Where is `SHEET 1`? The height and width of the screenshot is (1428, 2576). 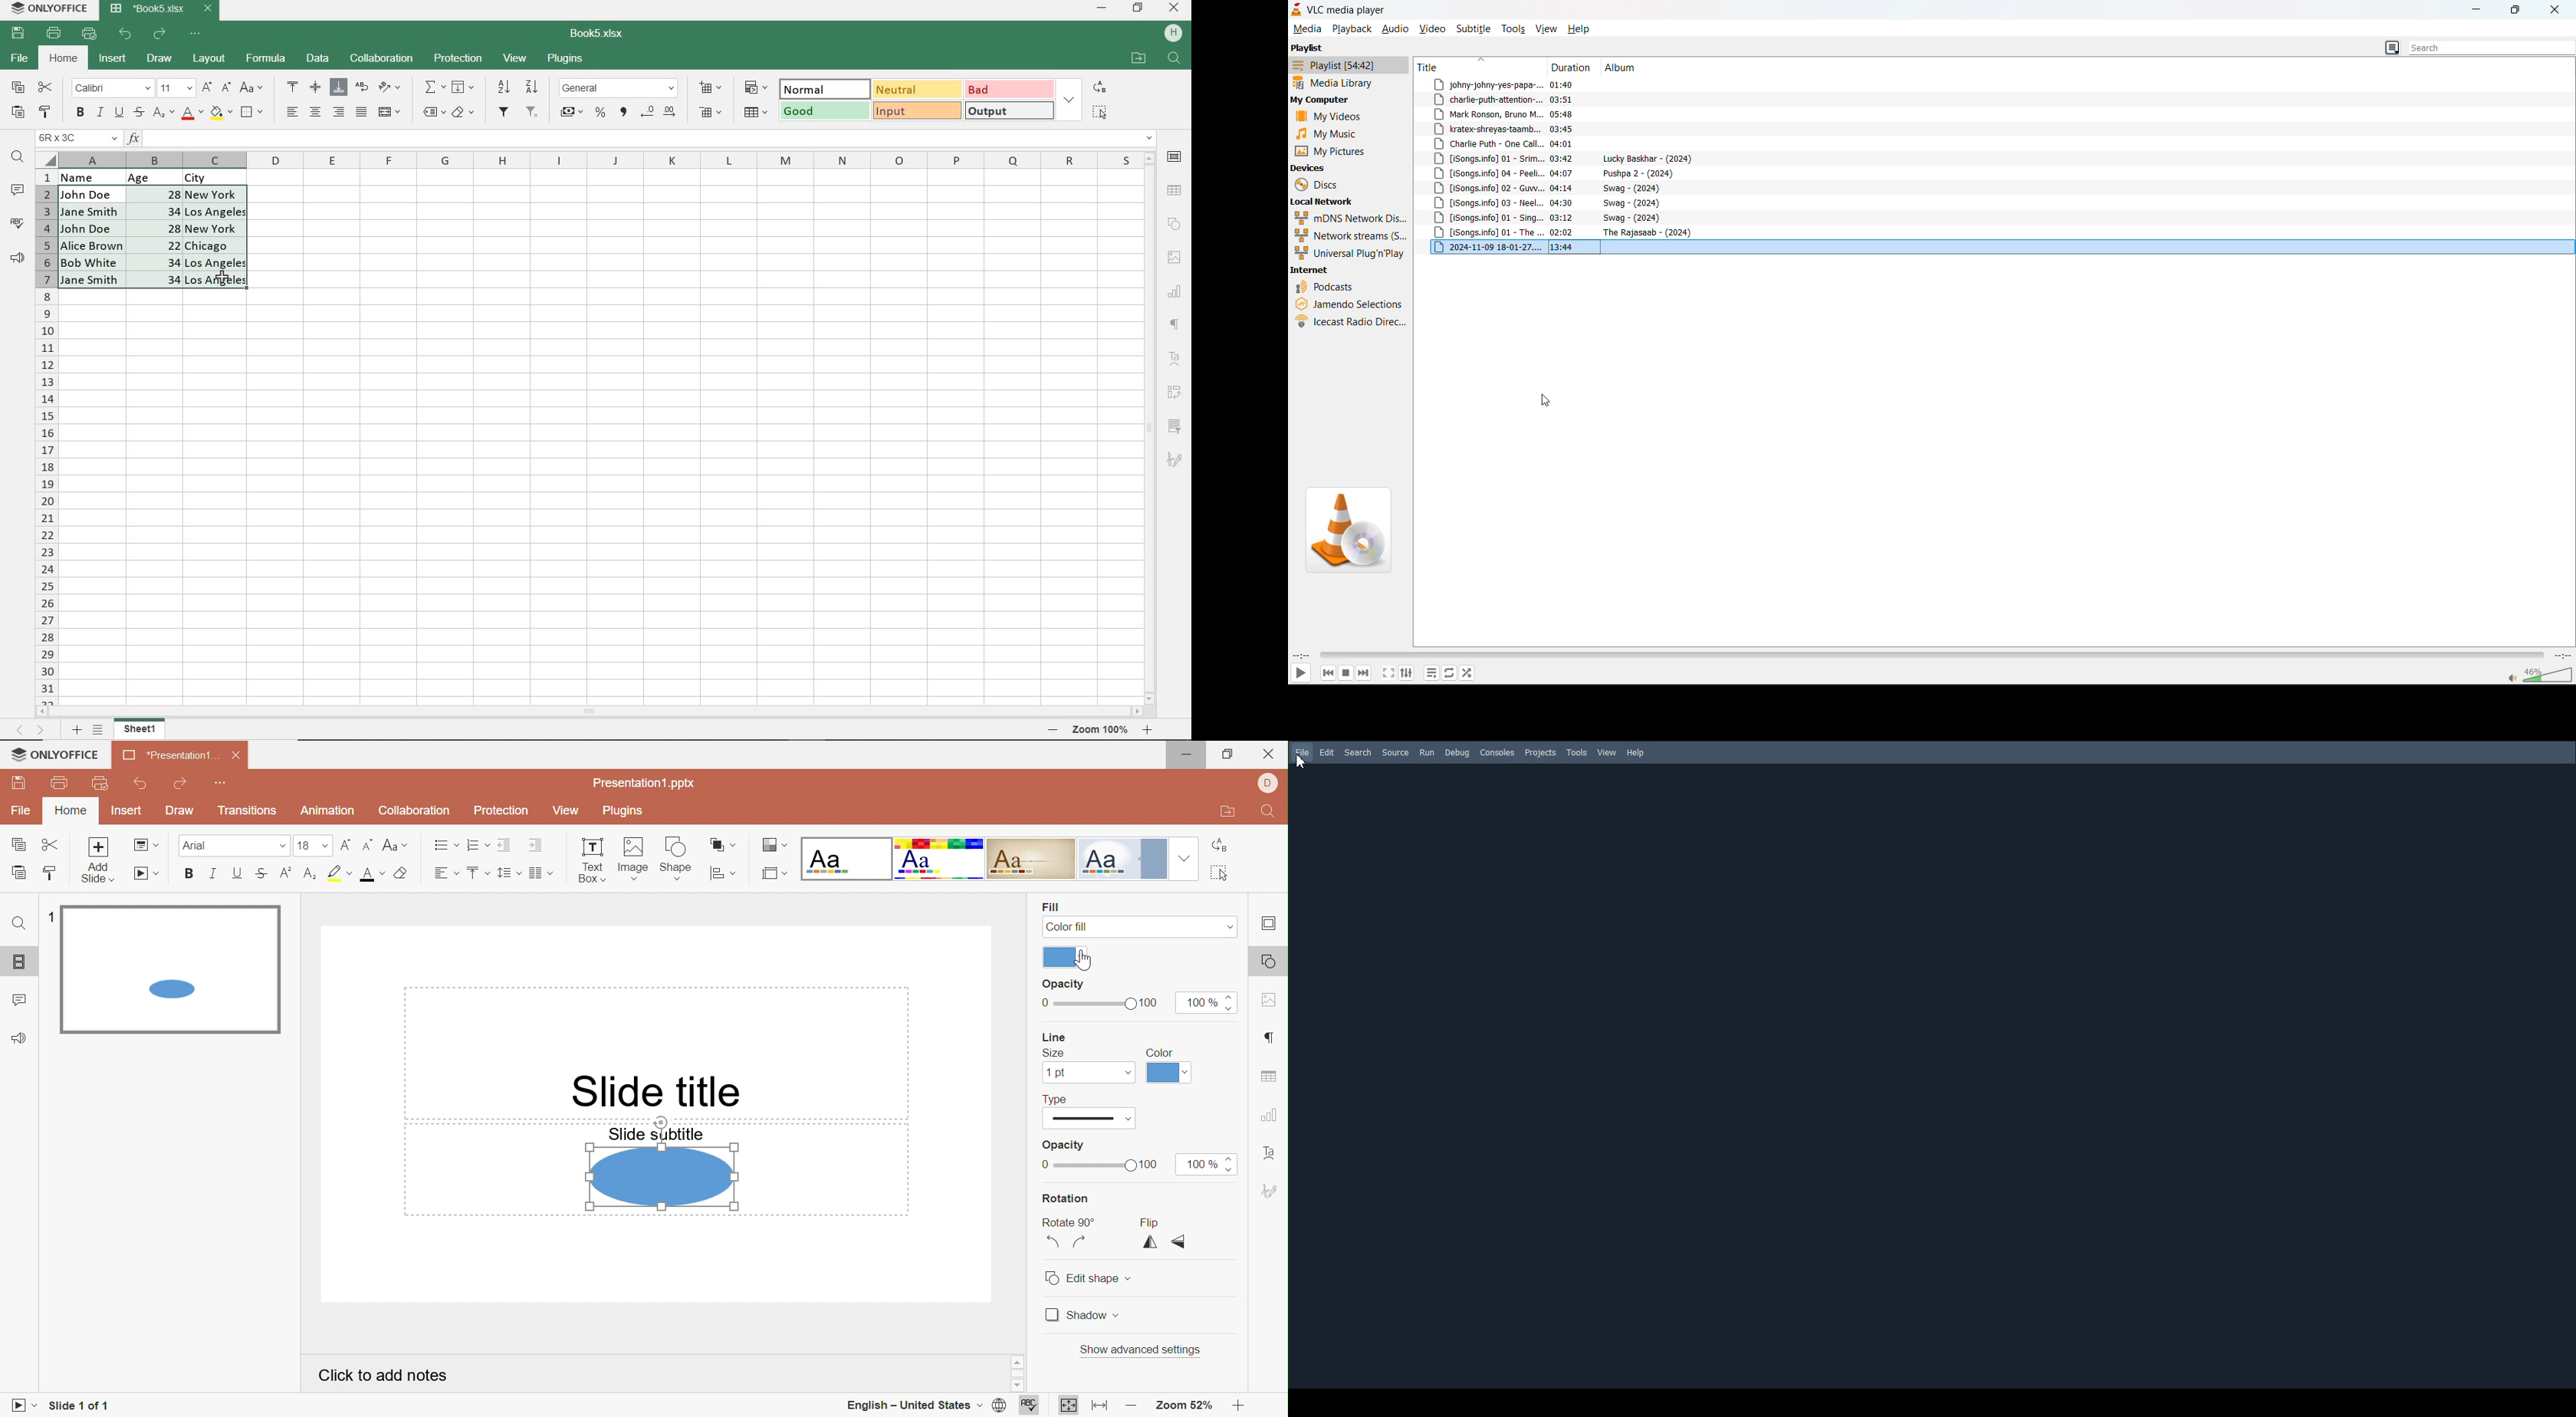 SHEET 1 is located at coordinates (141, 729).